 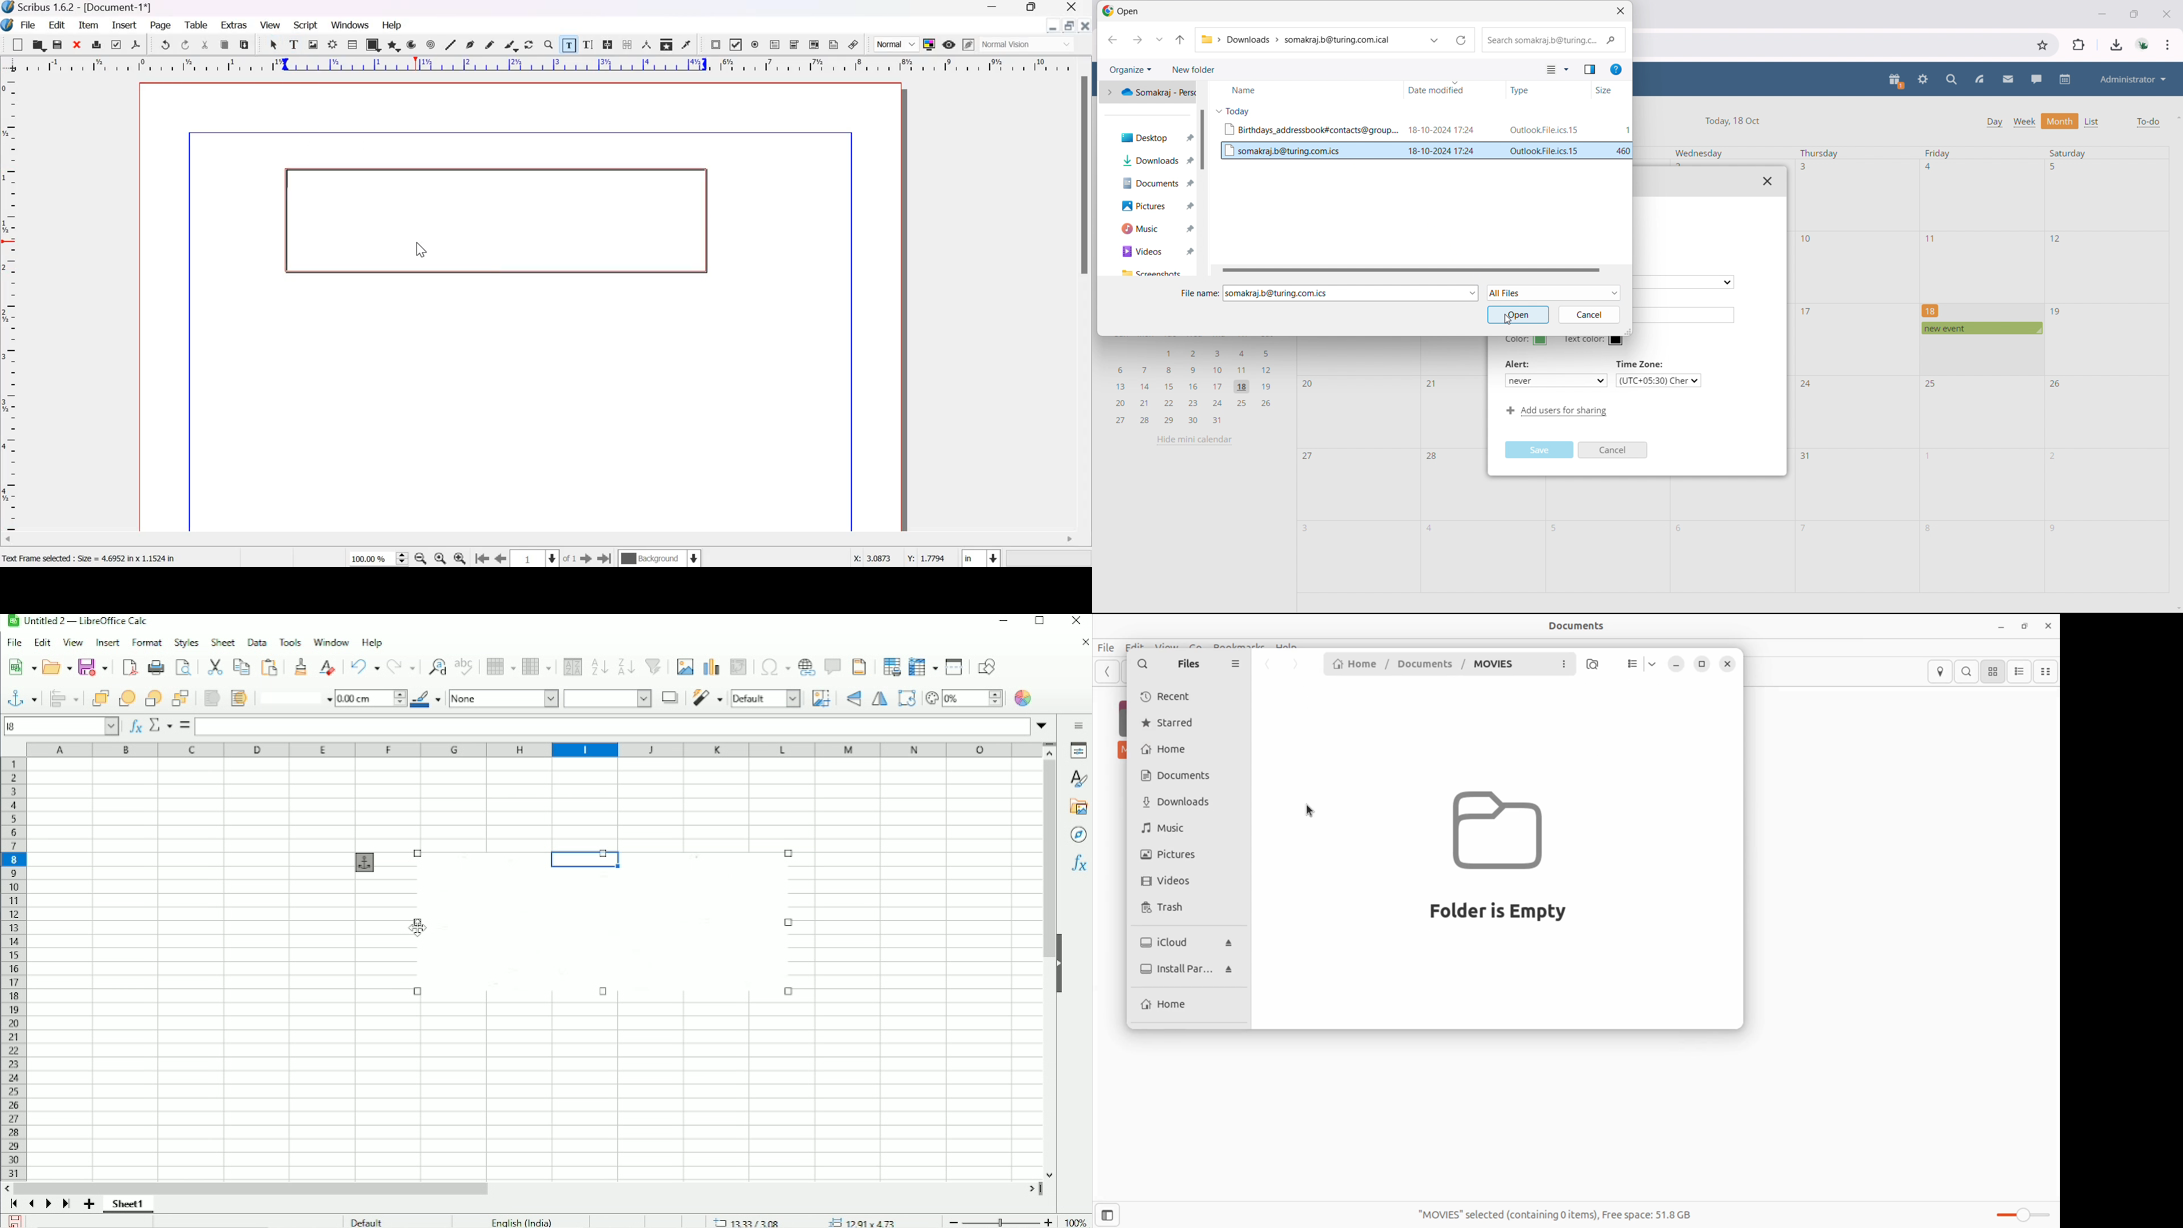 I want to click on Previous, so click(x=1267, y=665).